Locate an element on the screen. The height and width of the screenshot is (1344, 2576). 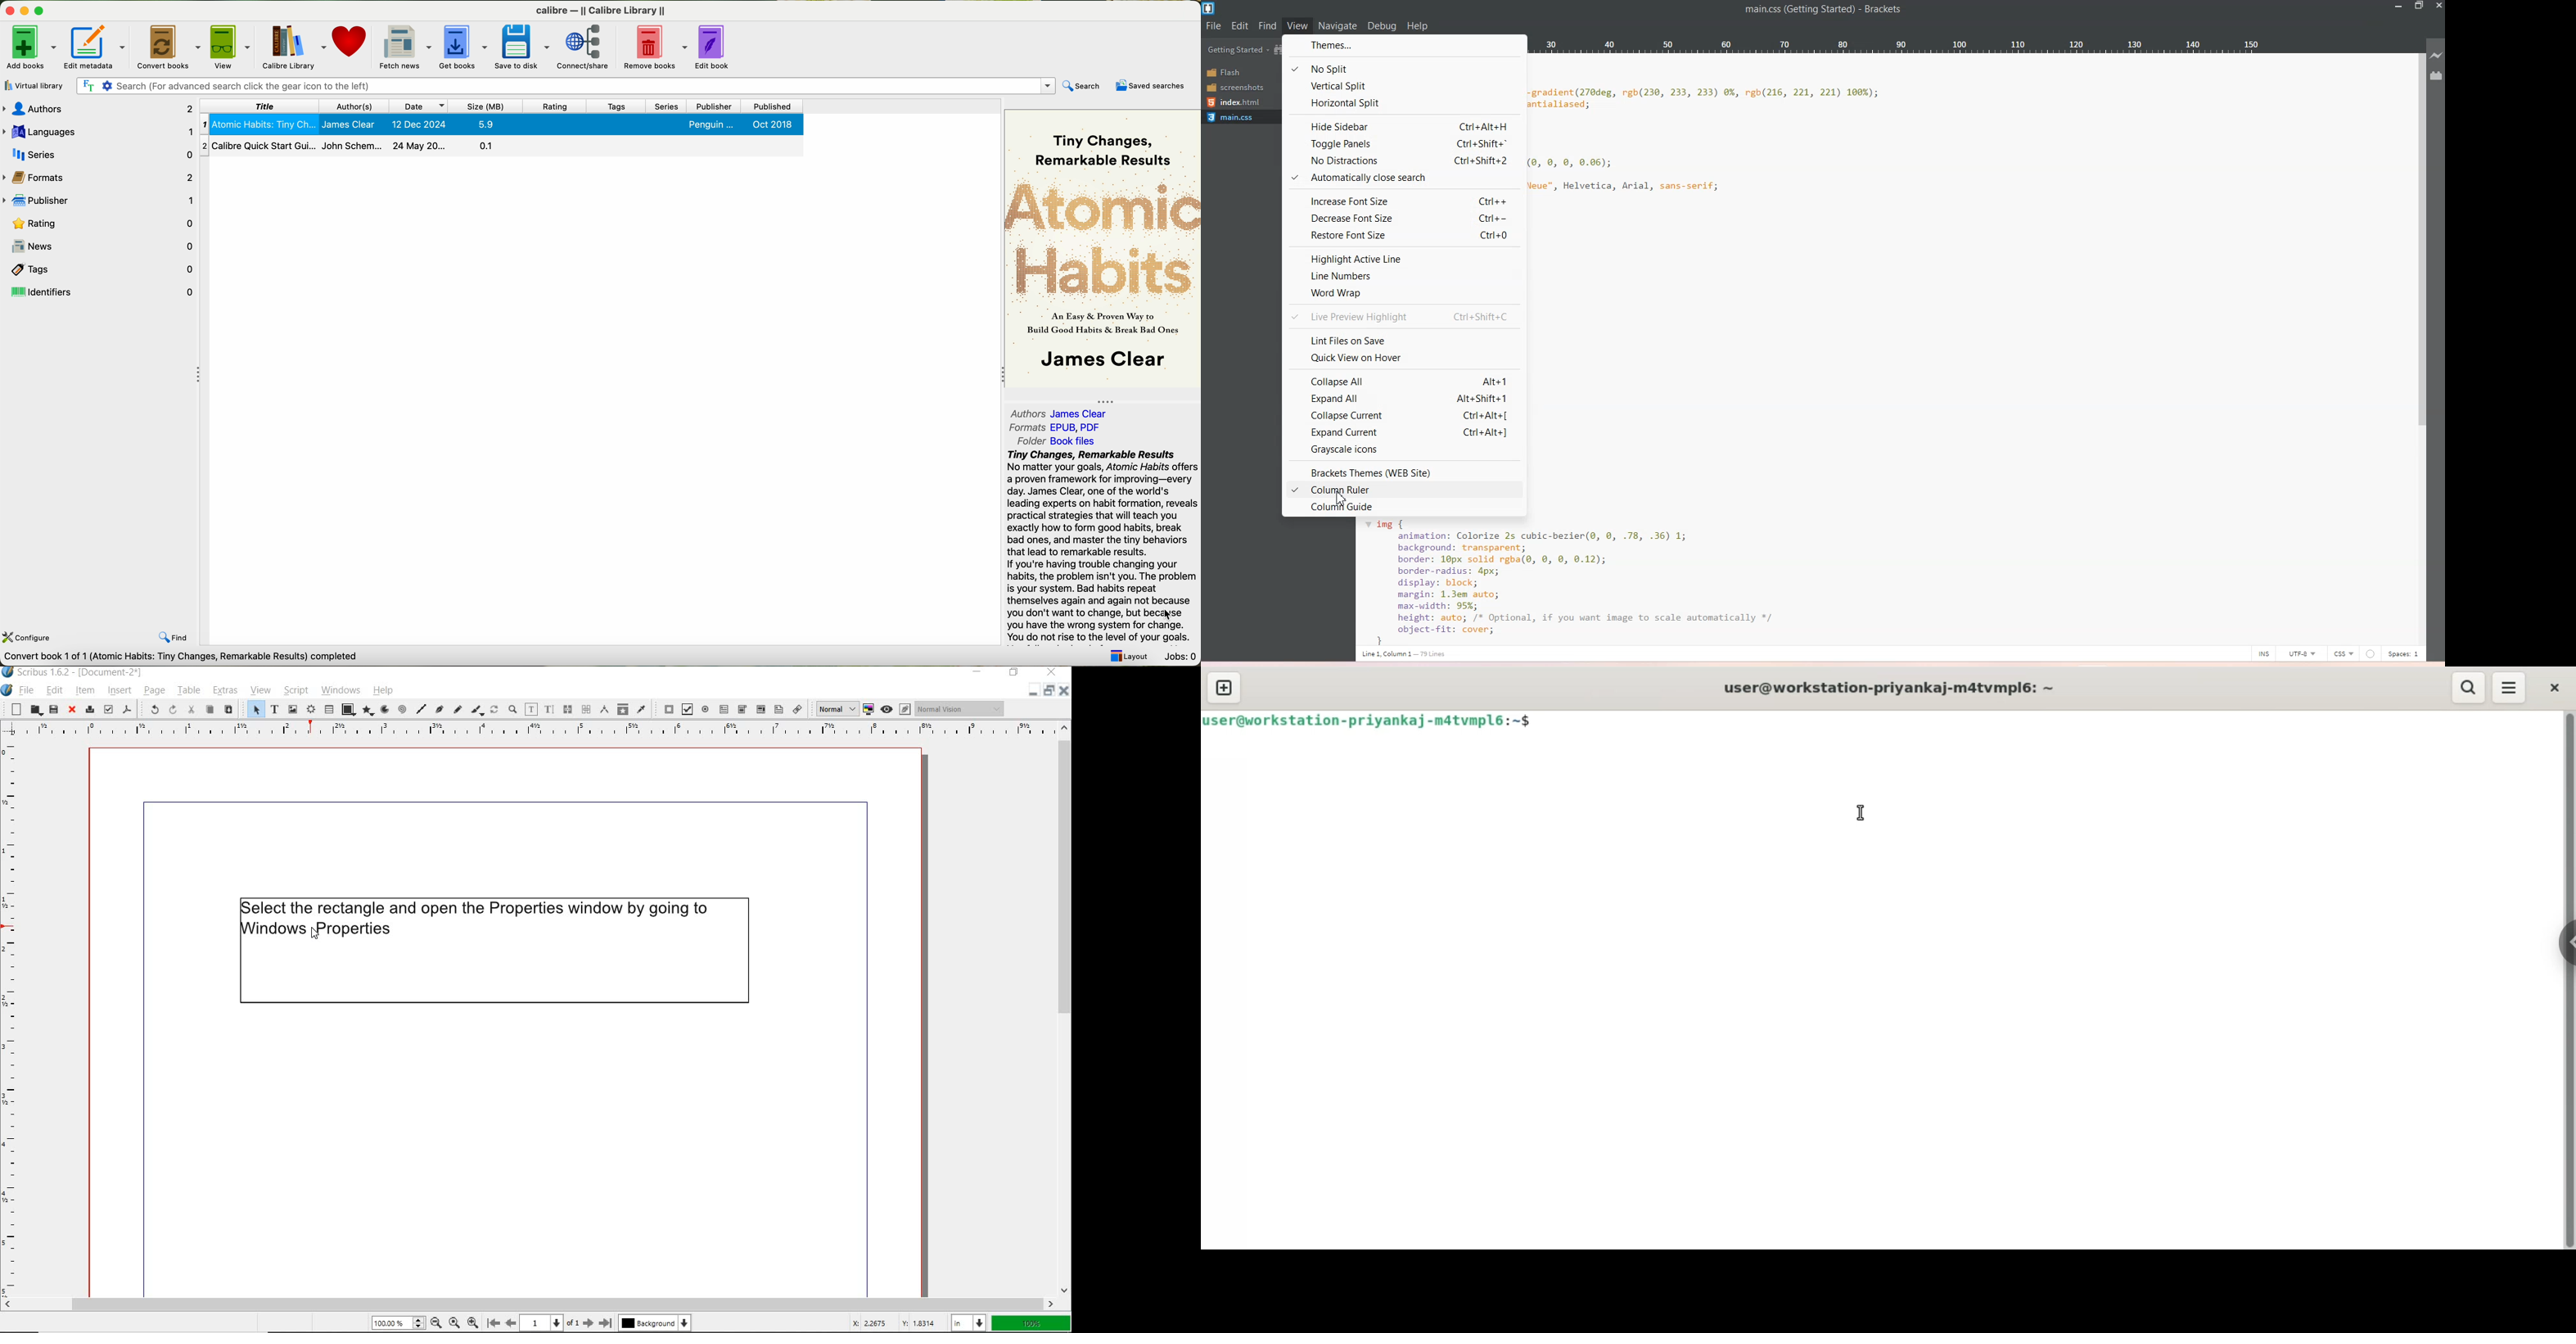
minimize is located at coordinates (25, 9).